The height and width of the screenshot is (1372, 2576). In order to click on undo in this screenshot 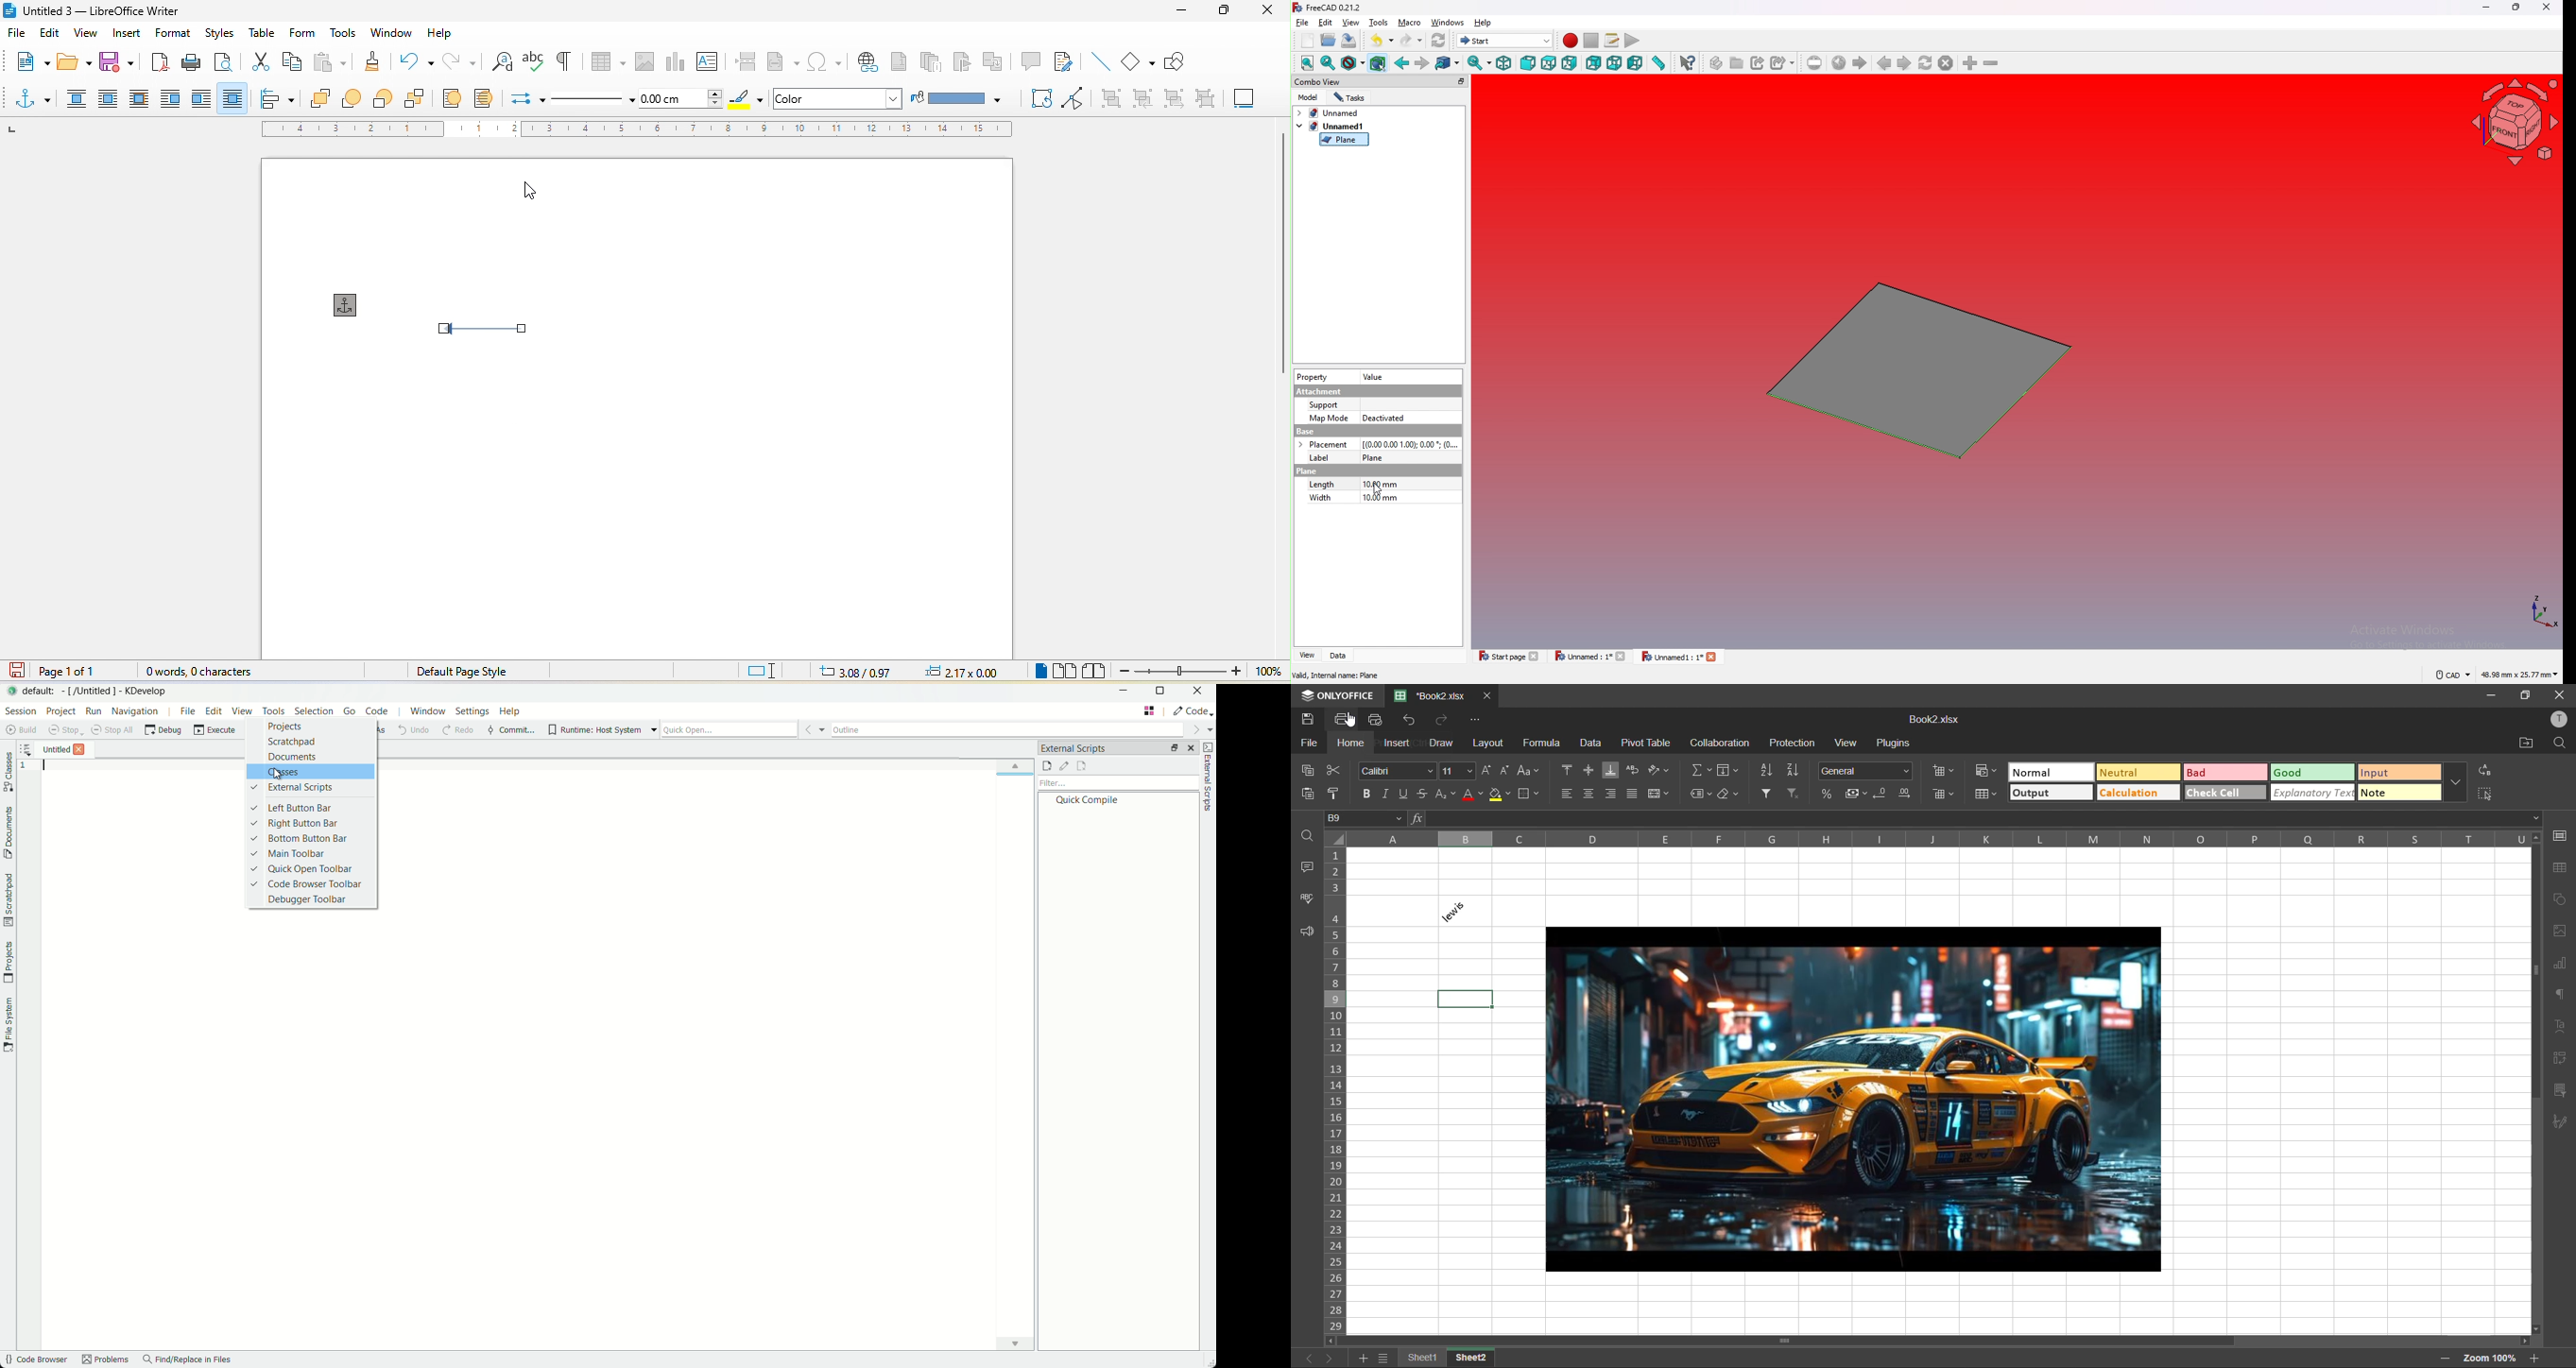, I will do `click(1411, 722)`.